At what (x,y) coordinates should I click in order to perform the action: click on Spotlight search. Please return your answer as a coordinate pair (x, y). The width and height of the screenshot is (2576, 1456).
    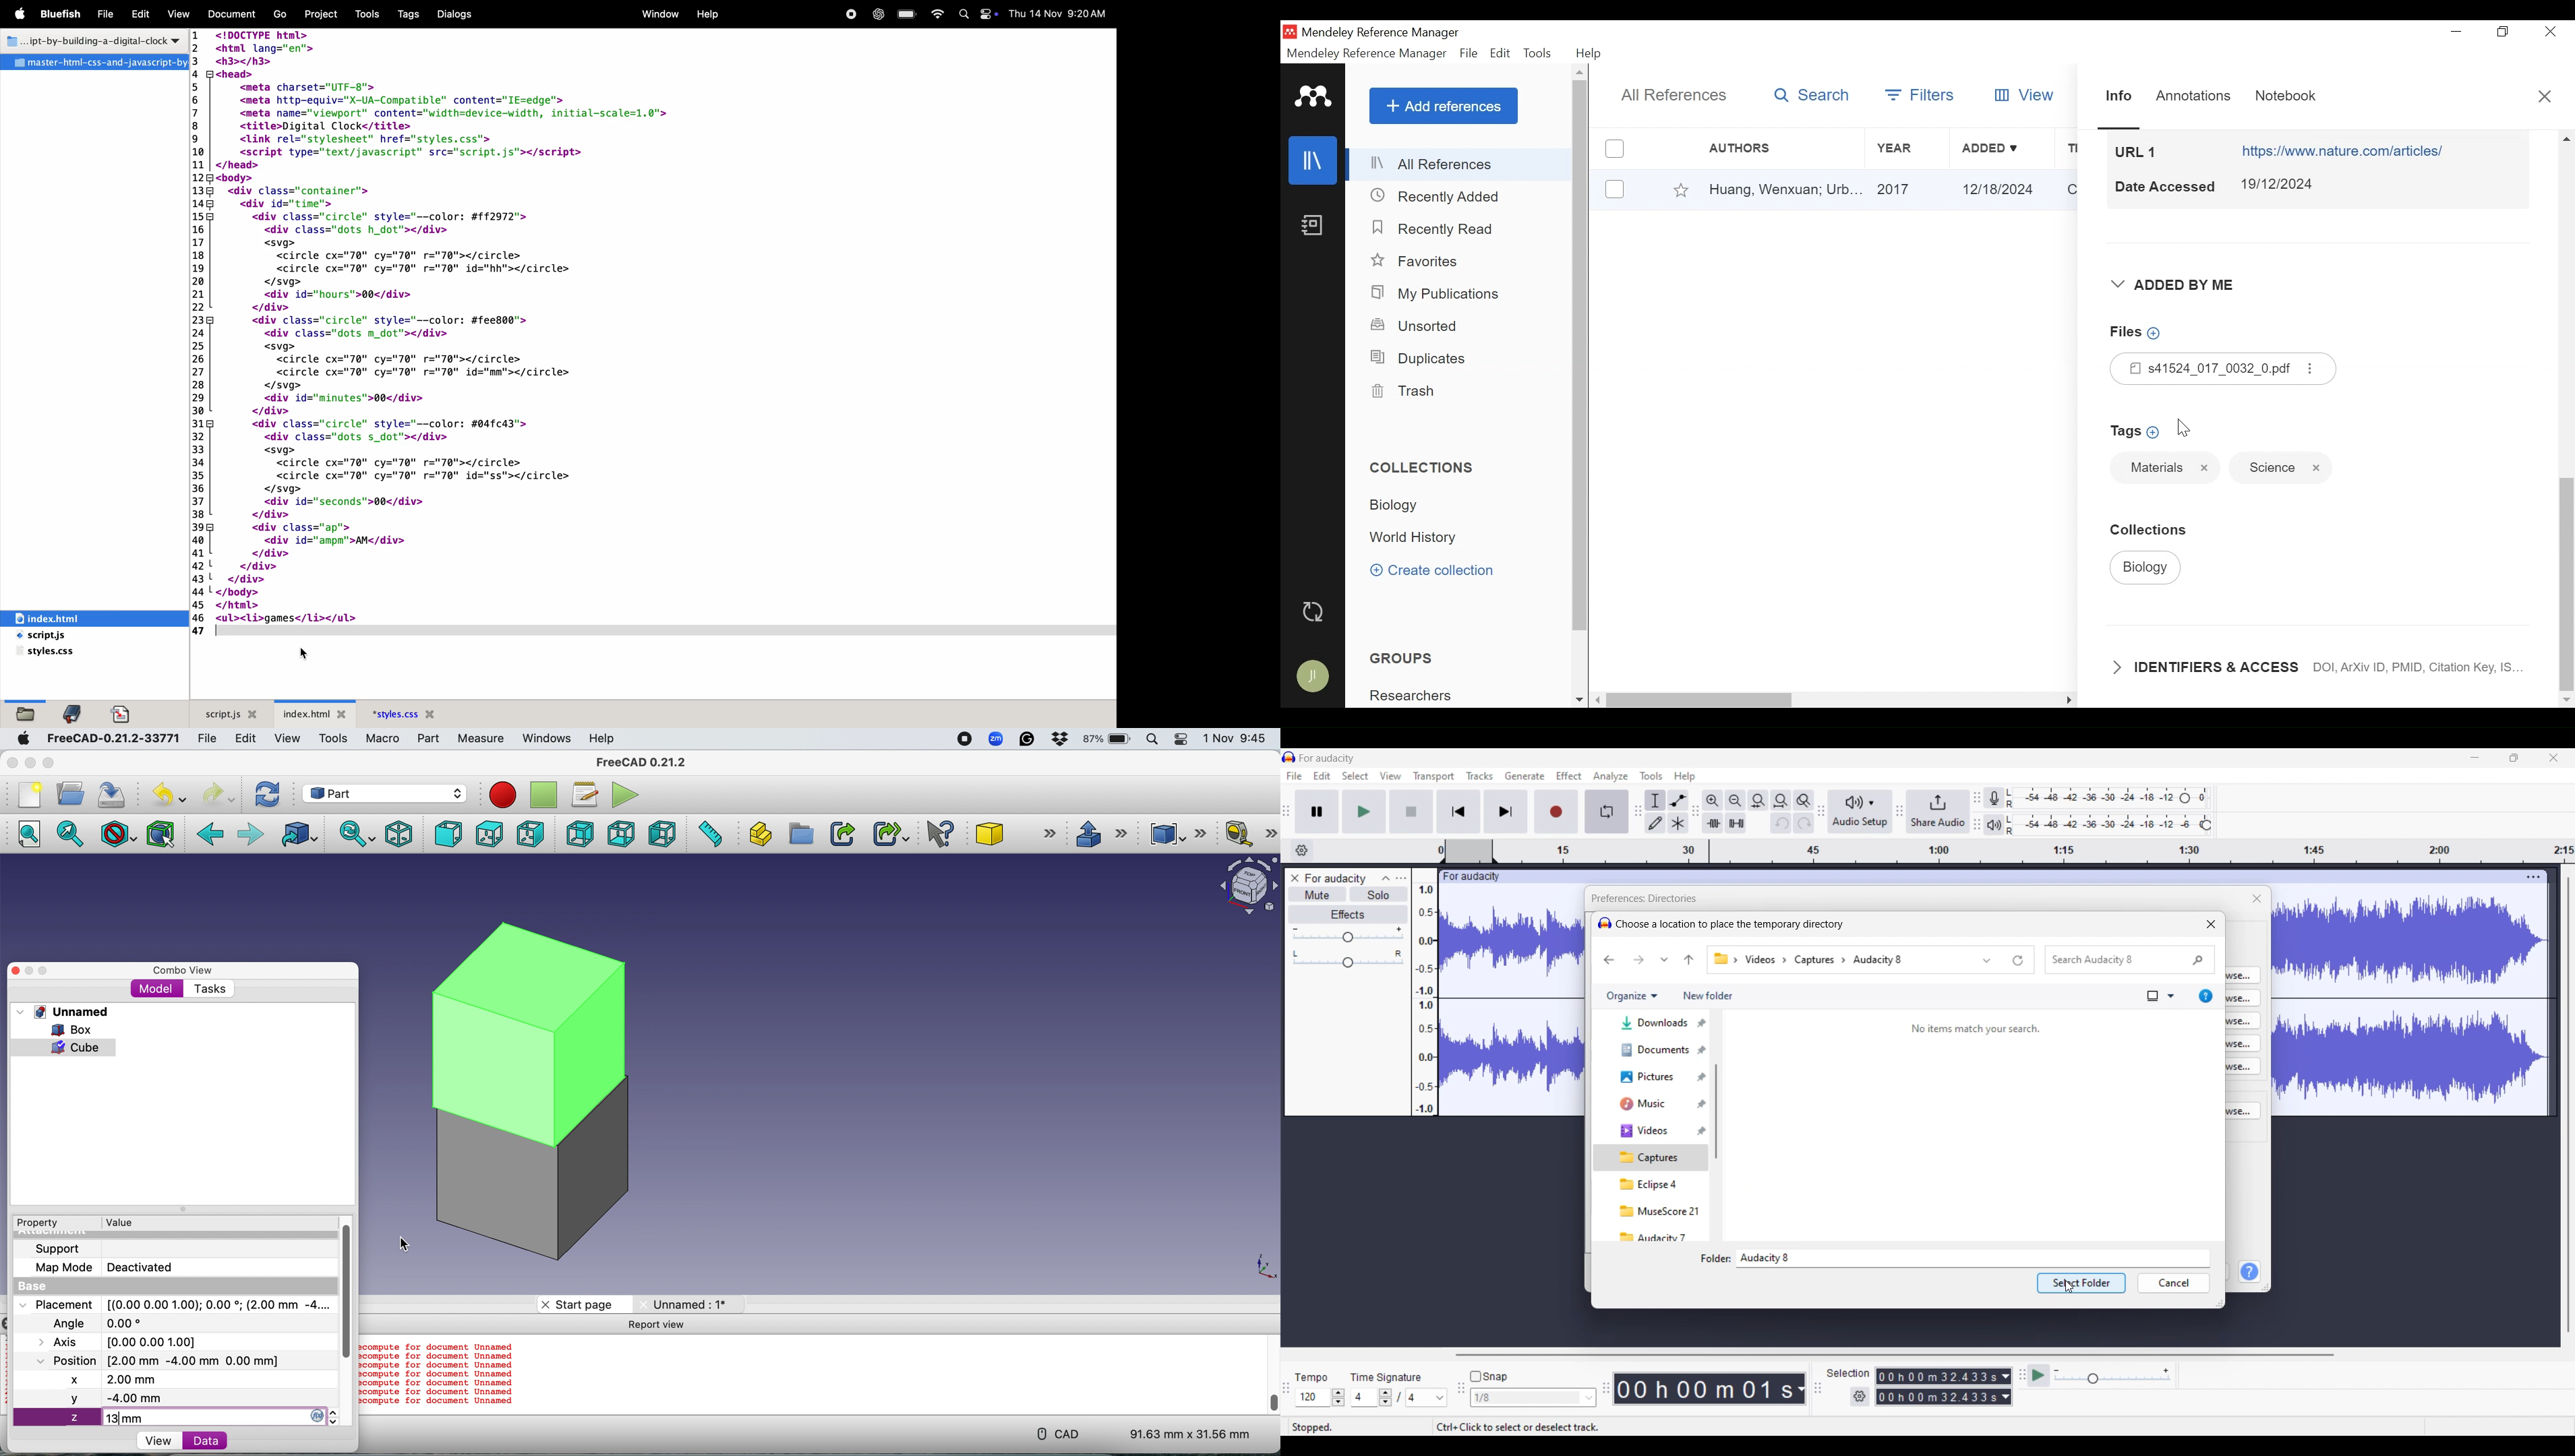
    Looking at the image, I should click on (1155, 739).